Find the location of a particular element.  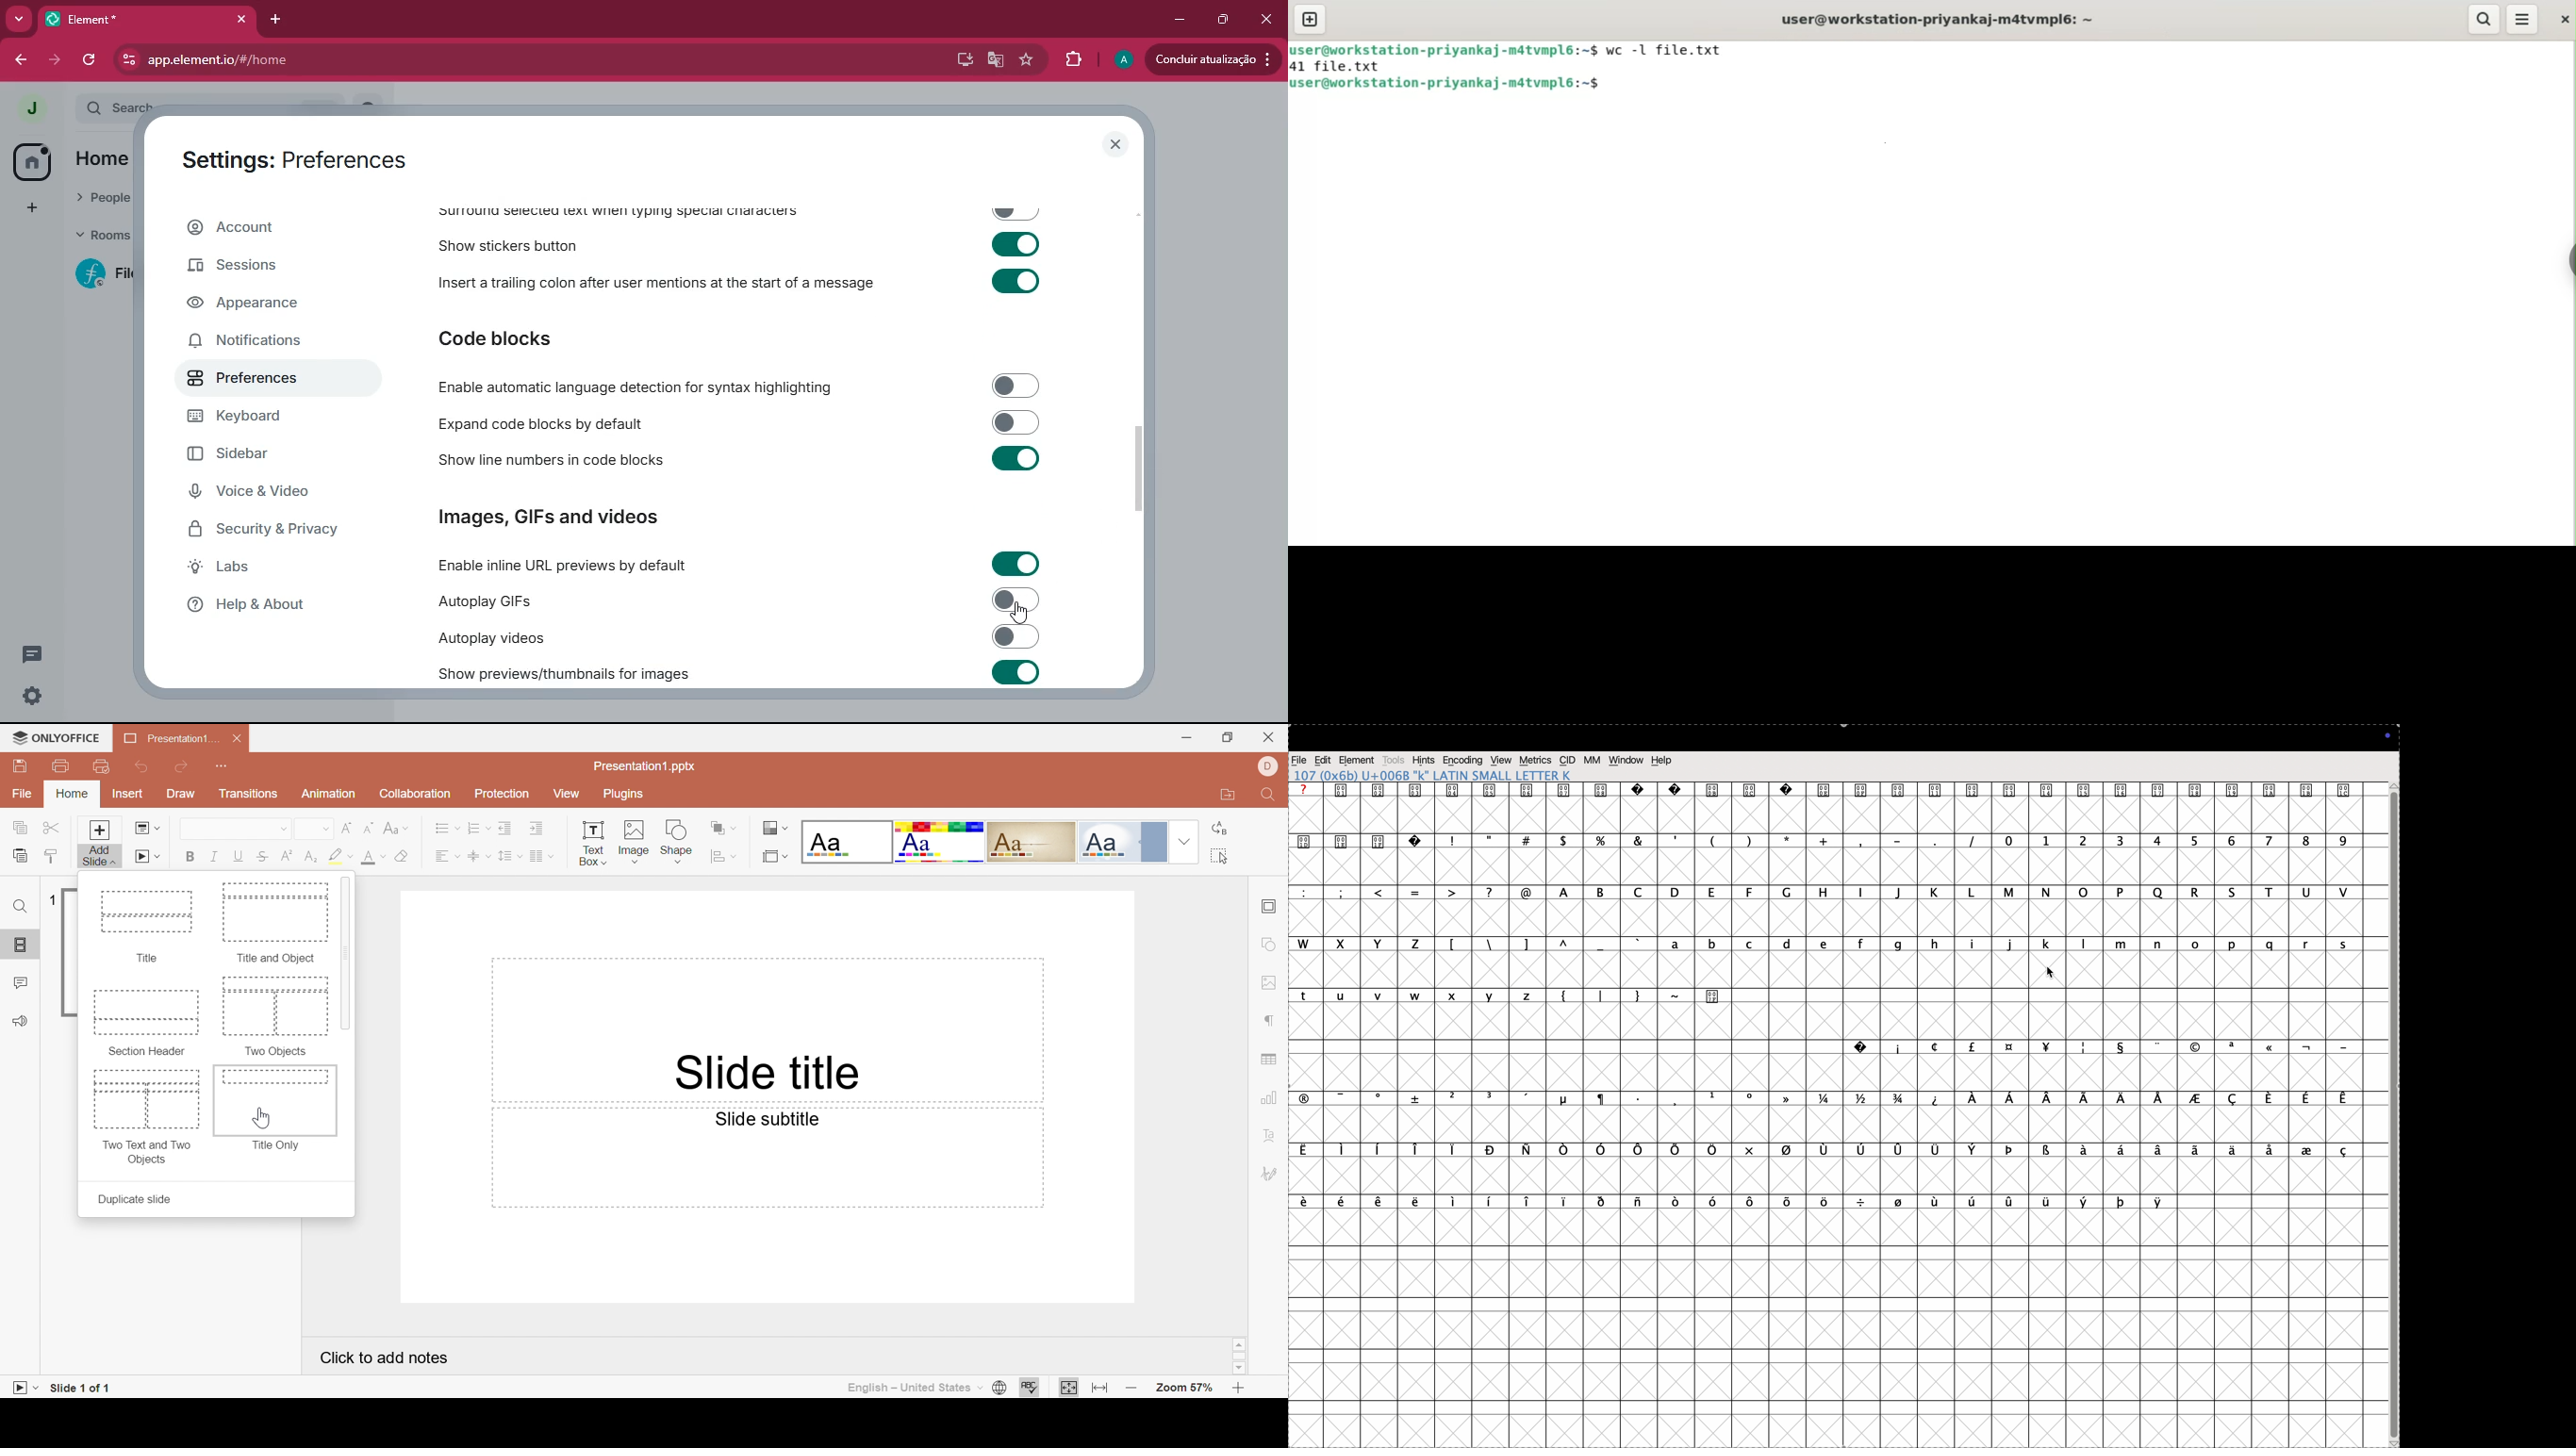

Cursor is located at coordinates (2052, 973).